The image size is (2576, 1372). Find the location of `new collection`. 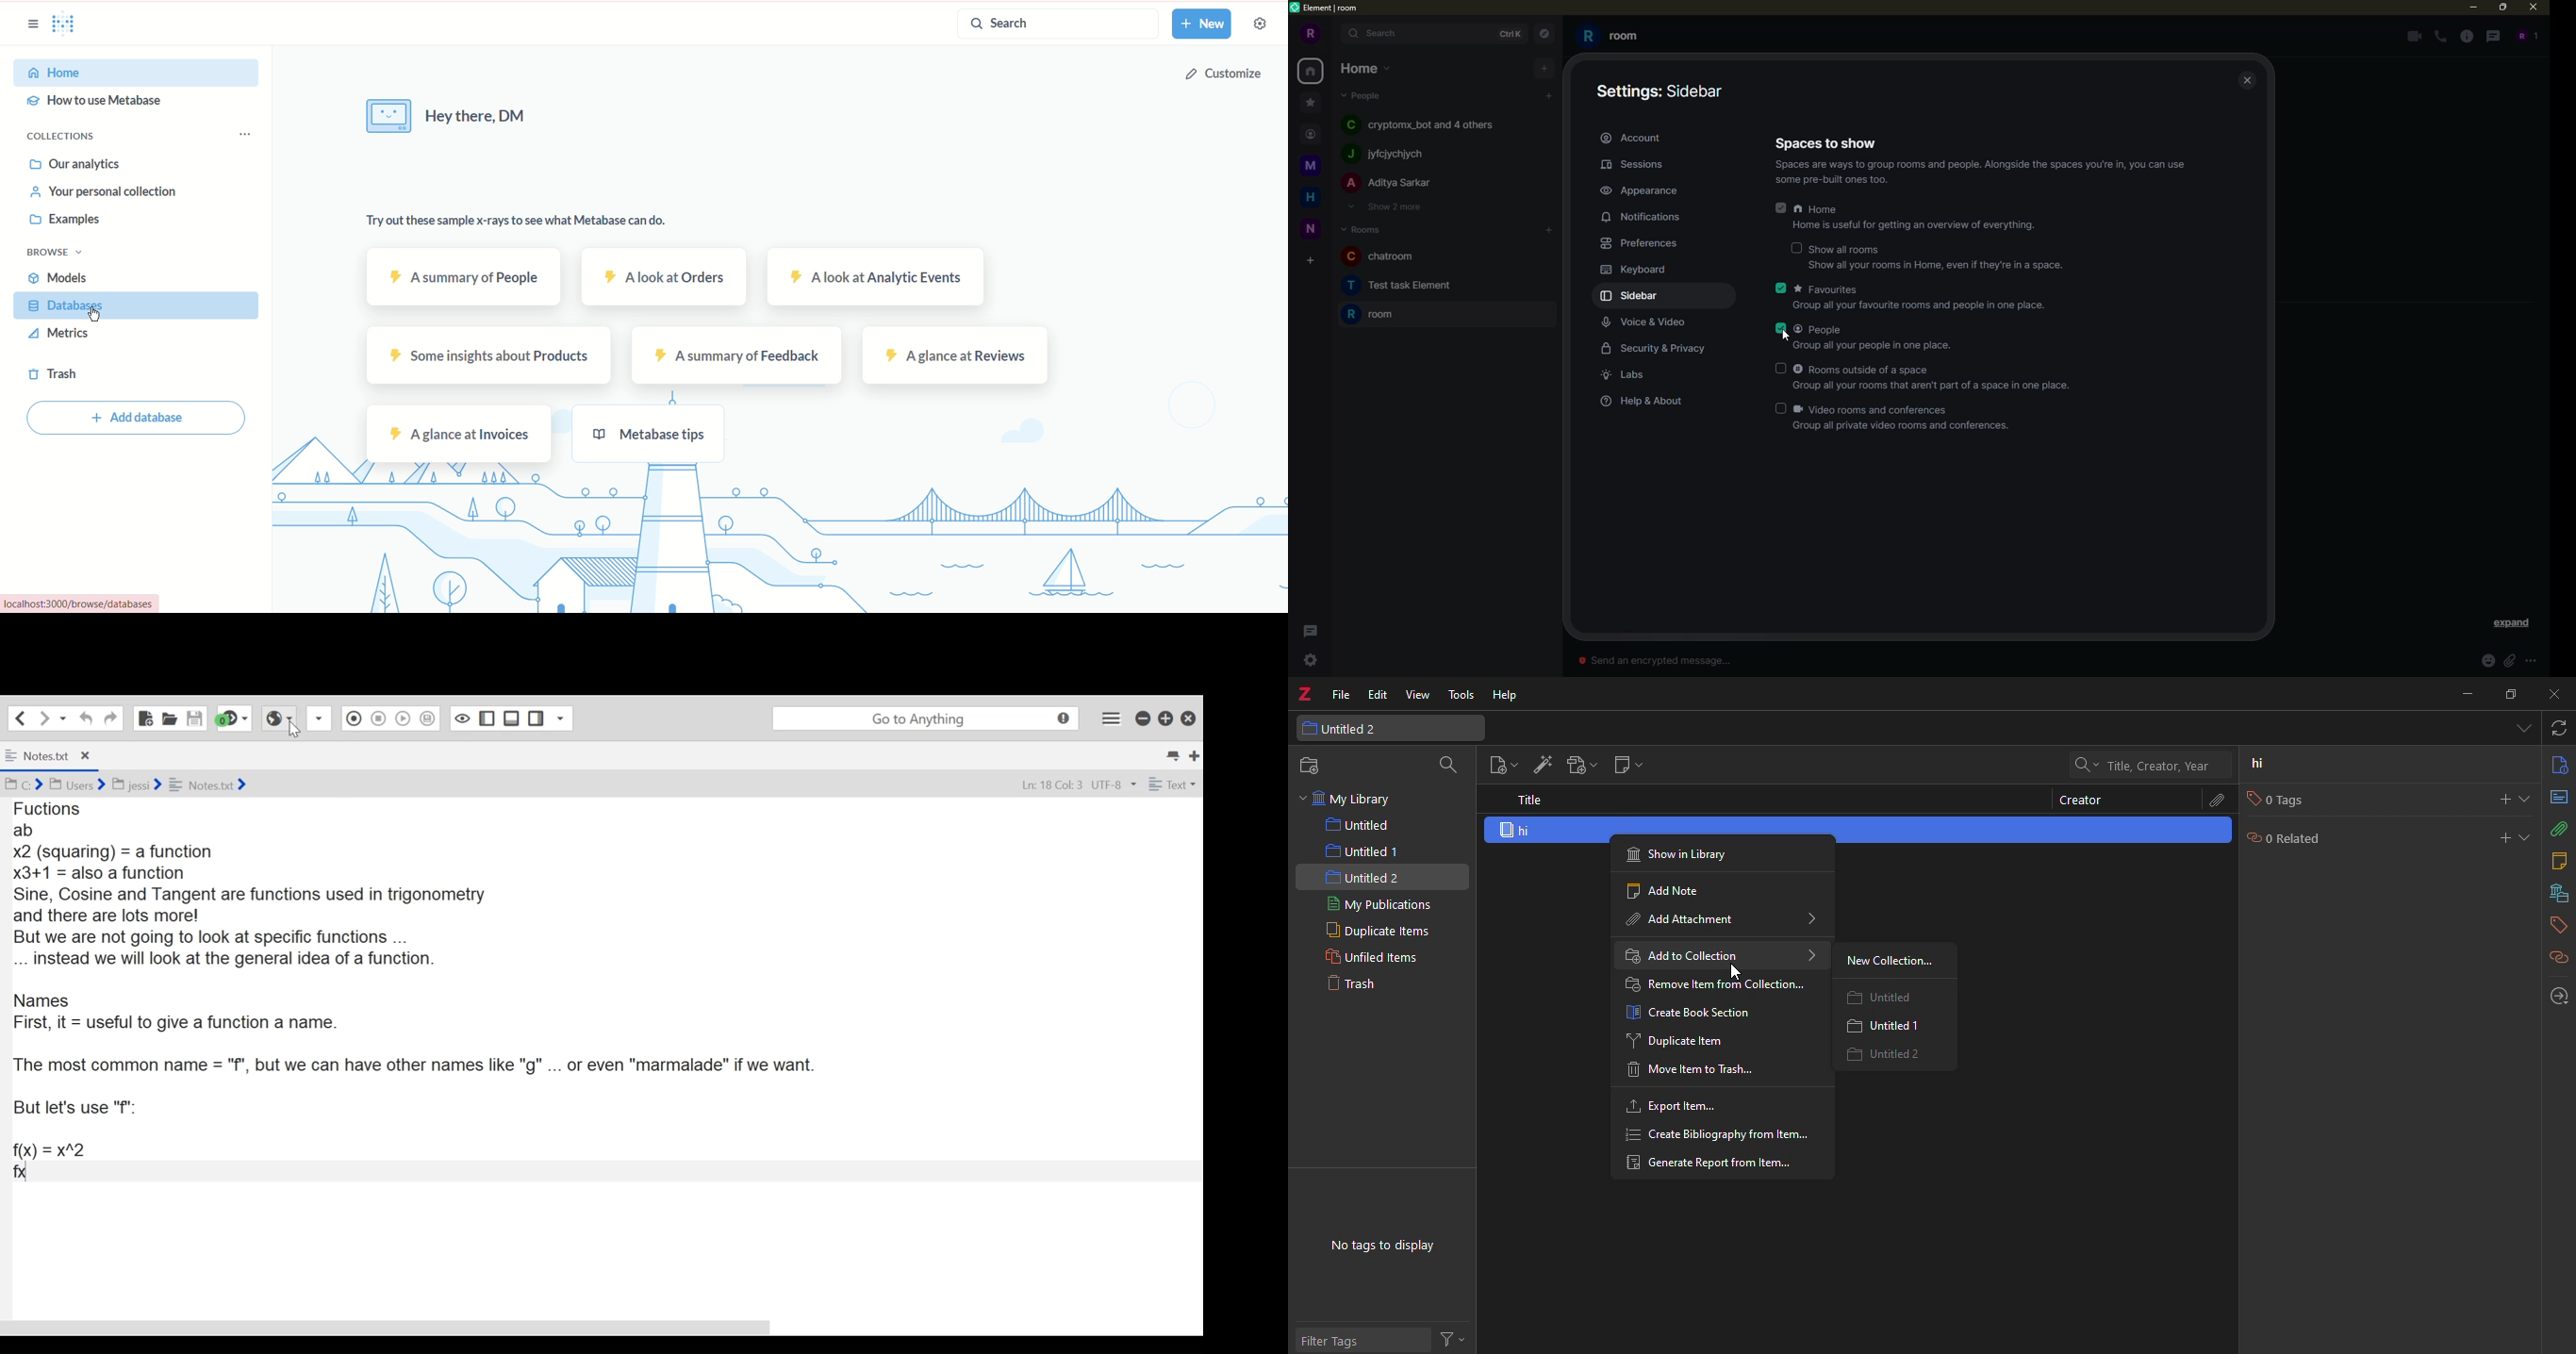

new collection is located at coordinates (1889, 962).